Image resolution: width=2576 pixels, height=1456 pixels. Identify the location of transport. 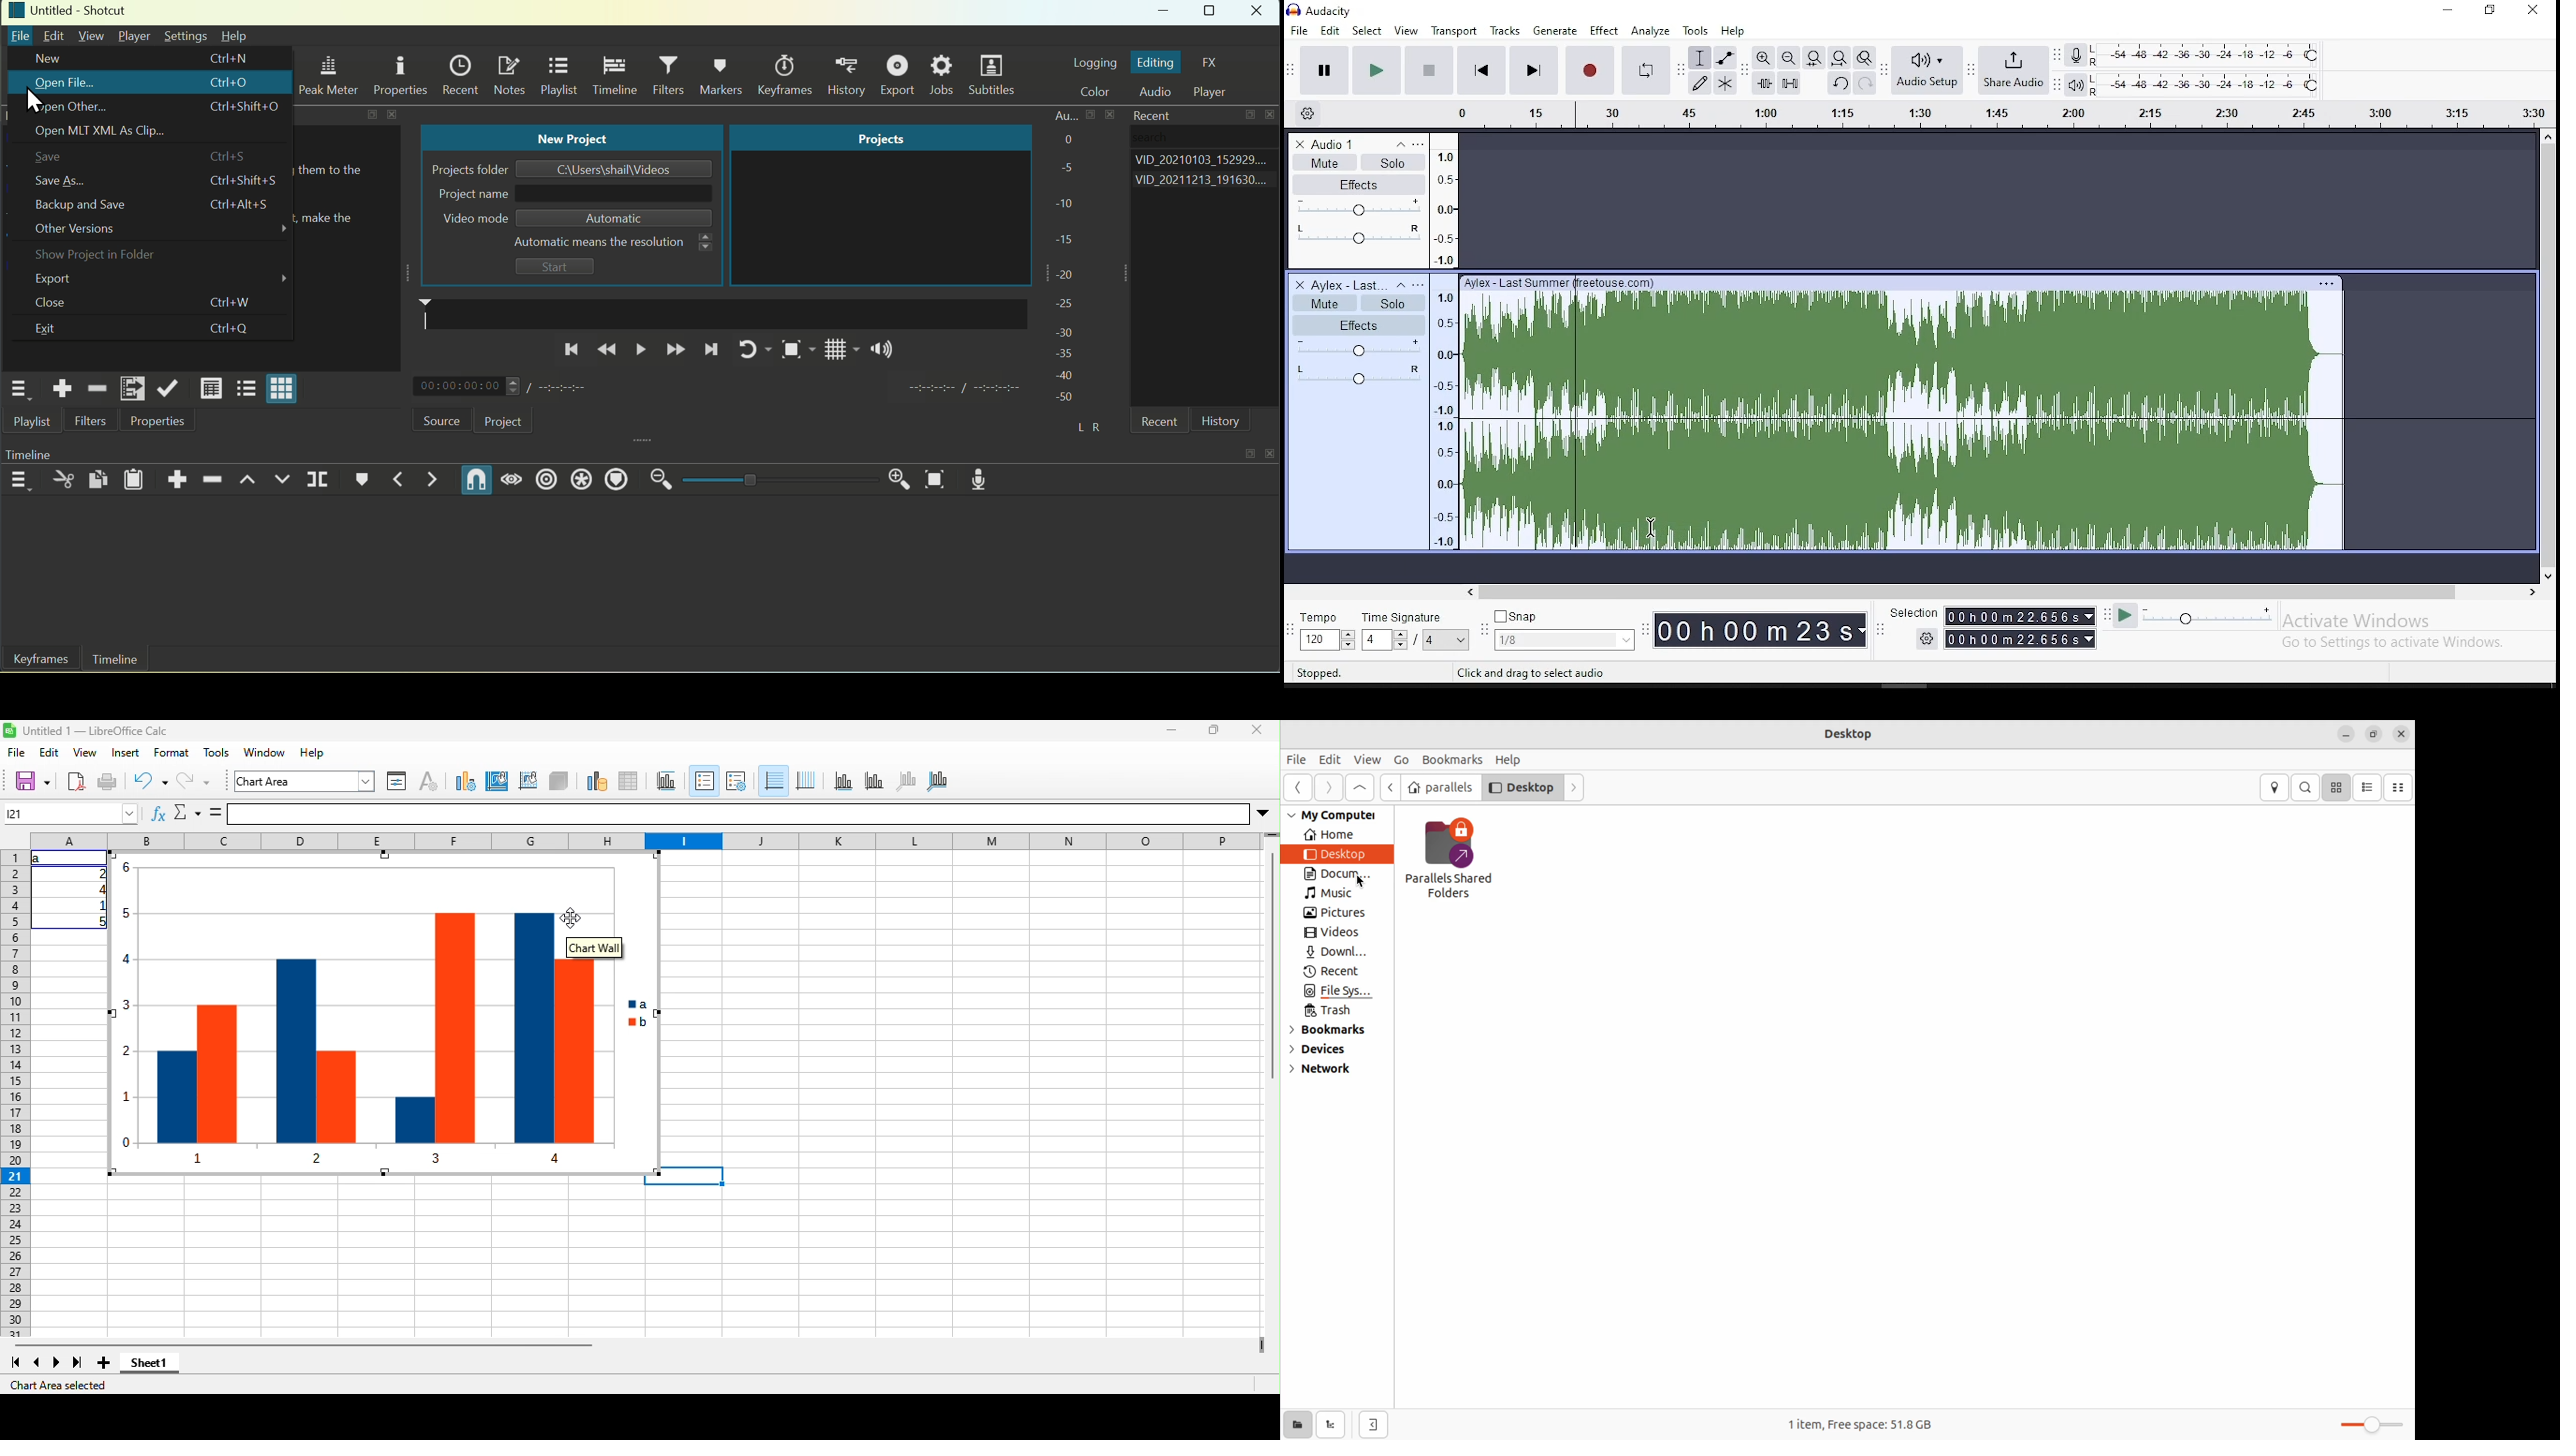
(1454, 30).